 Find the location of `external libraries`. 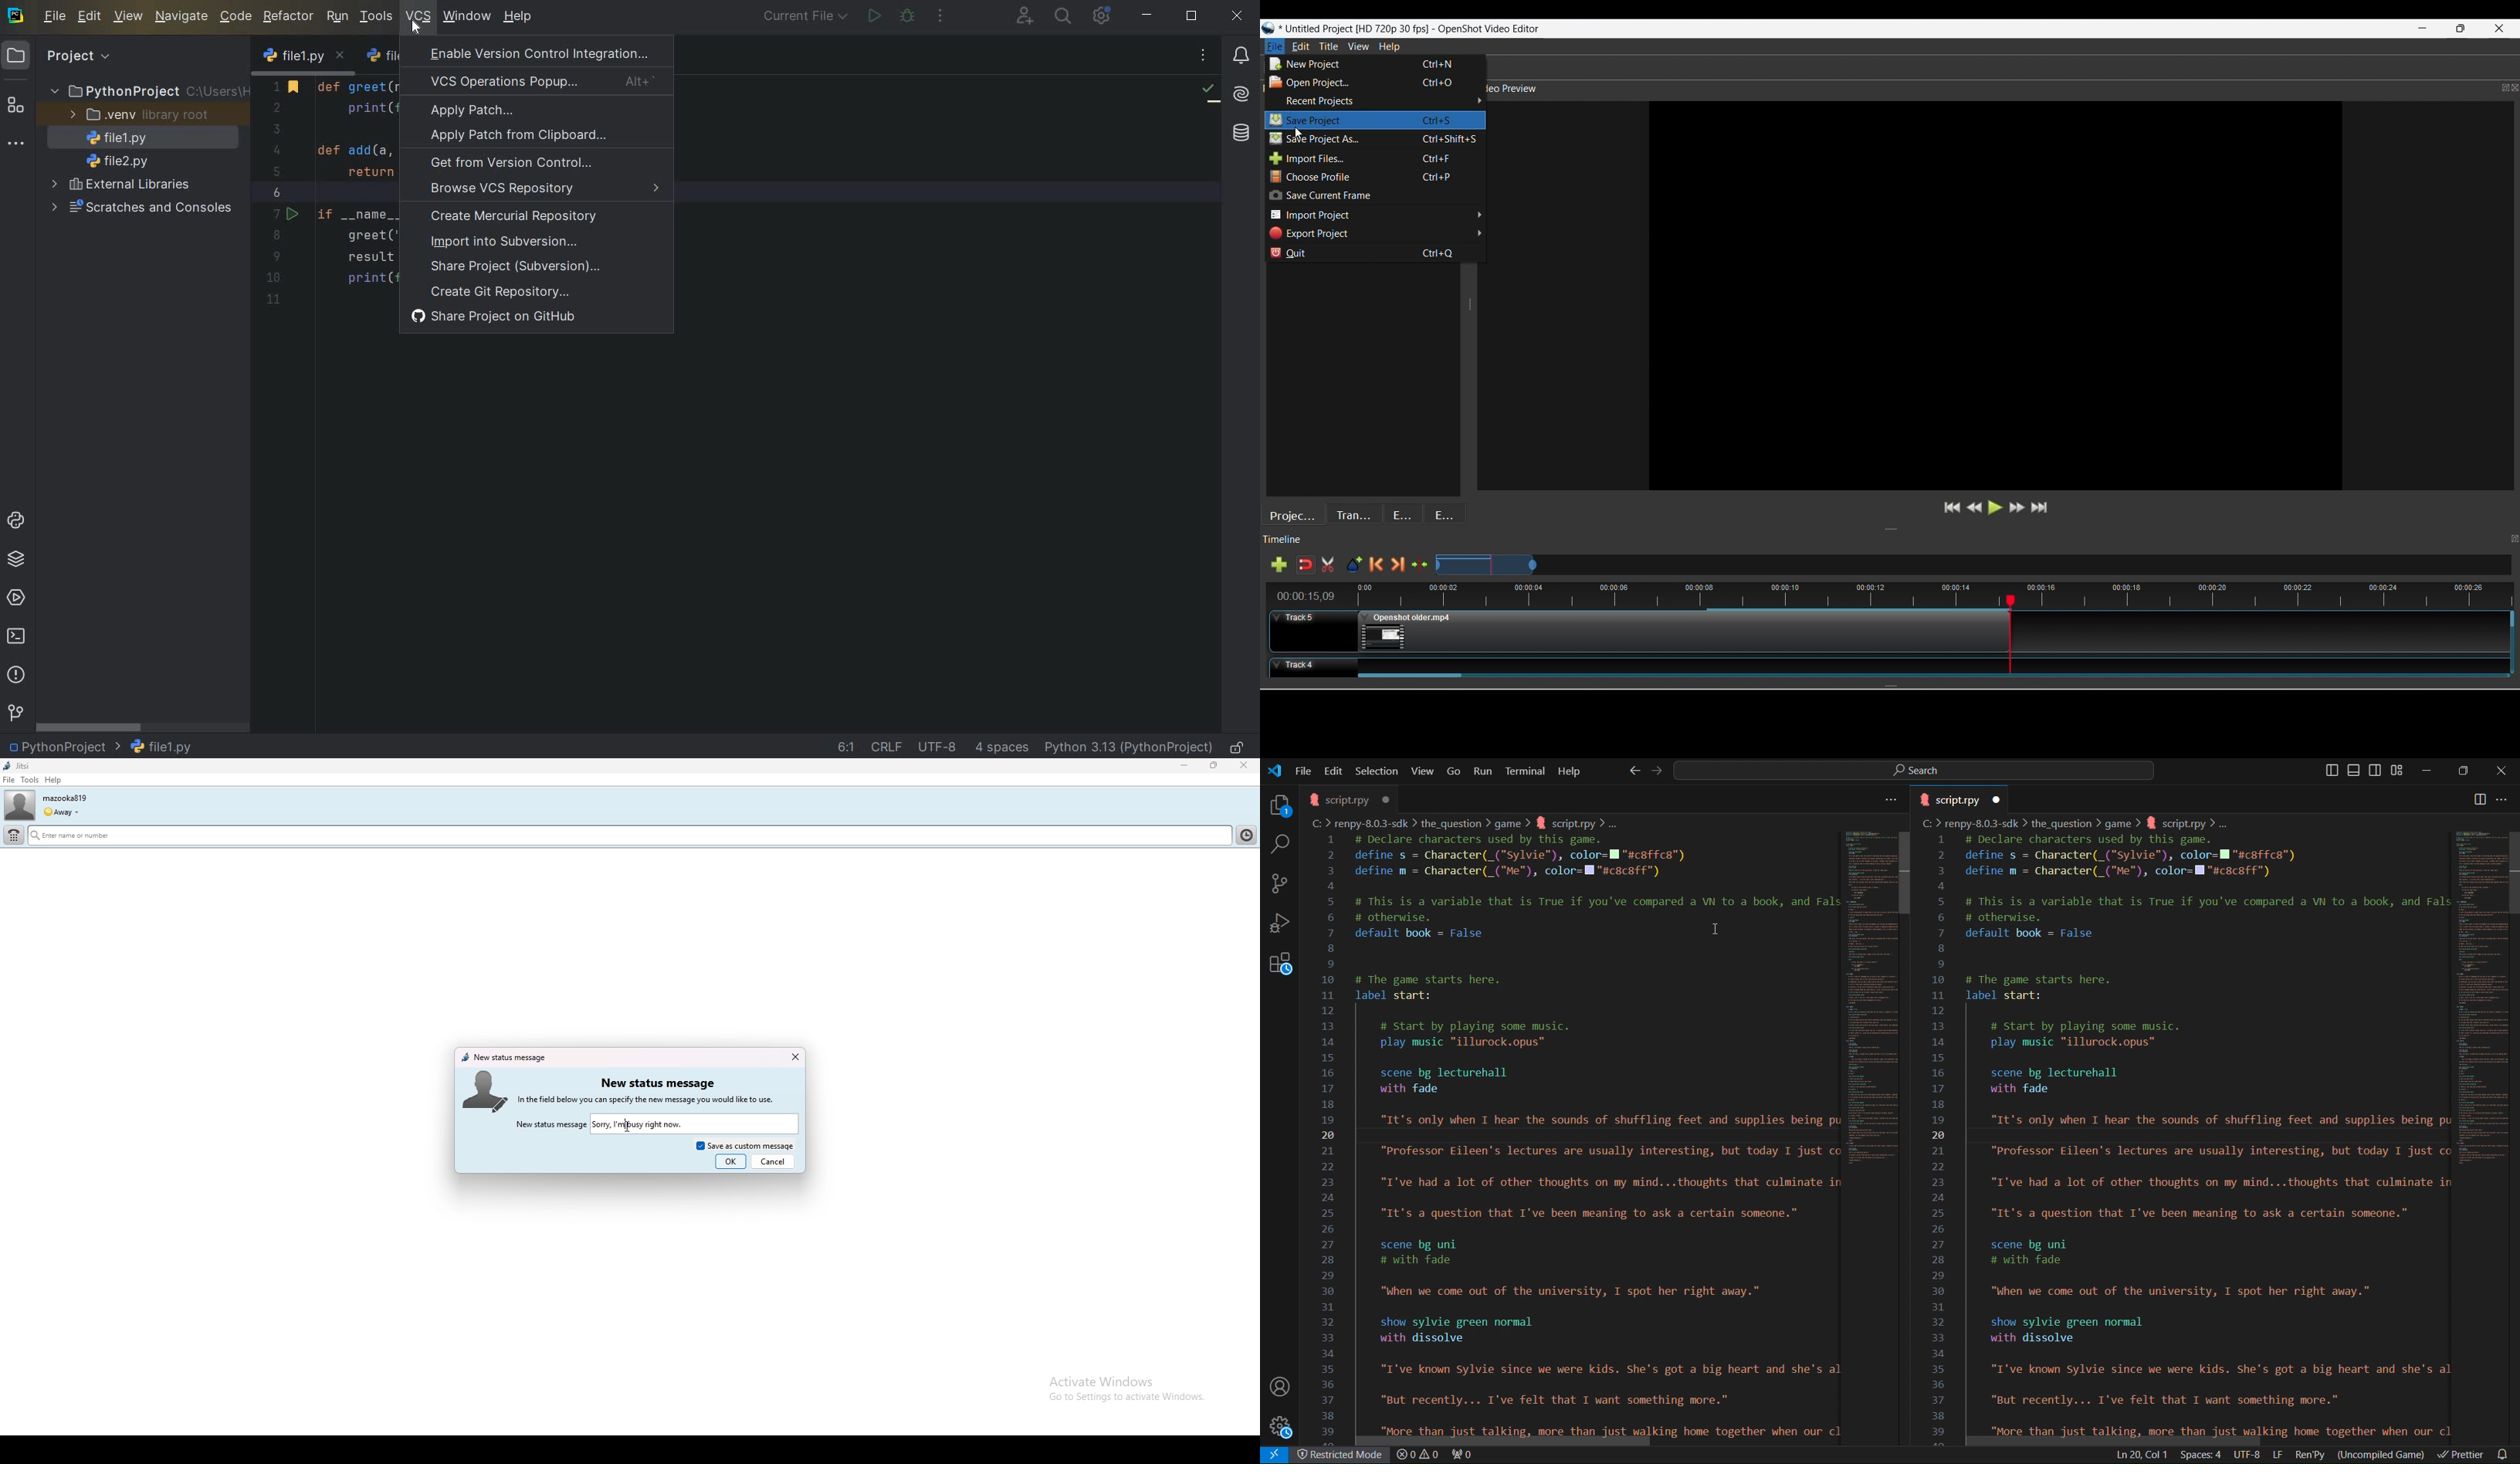

external libraries is located at coordinates (121, 187).